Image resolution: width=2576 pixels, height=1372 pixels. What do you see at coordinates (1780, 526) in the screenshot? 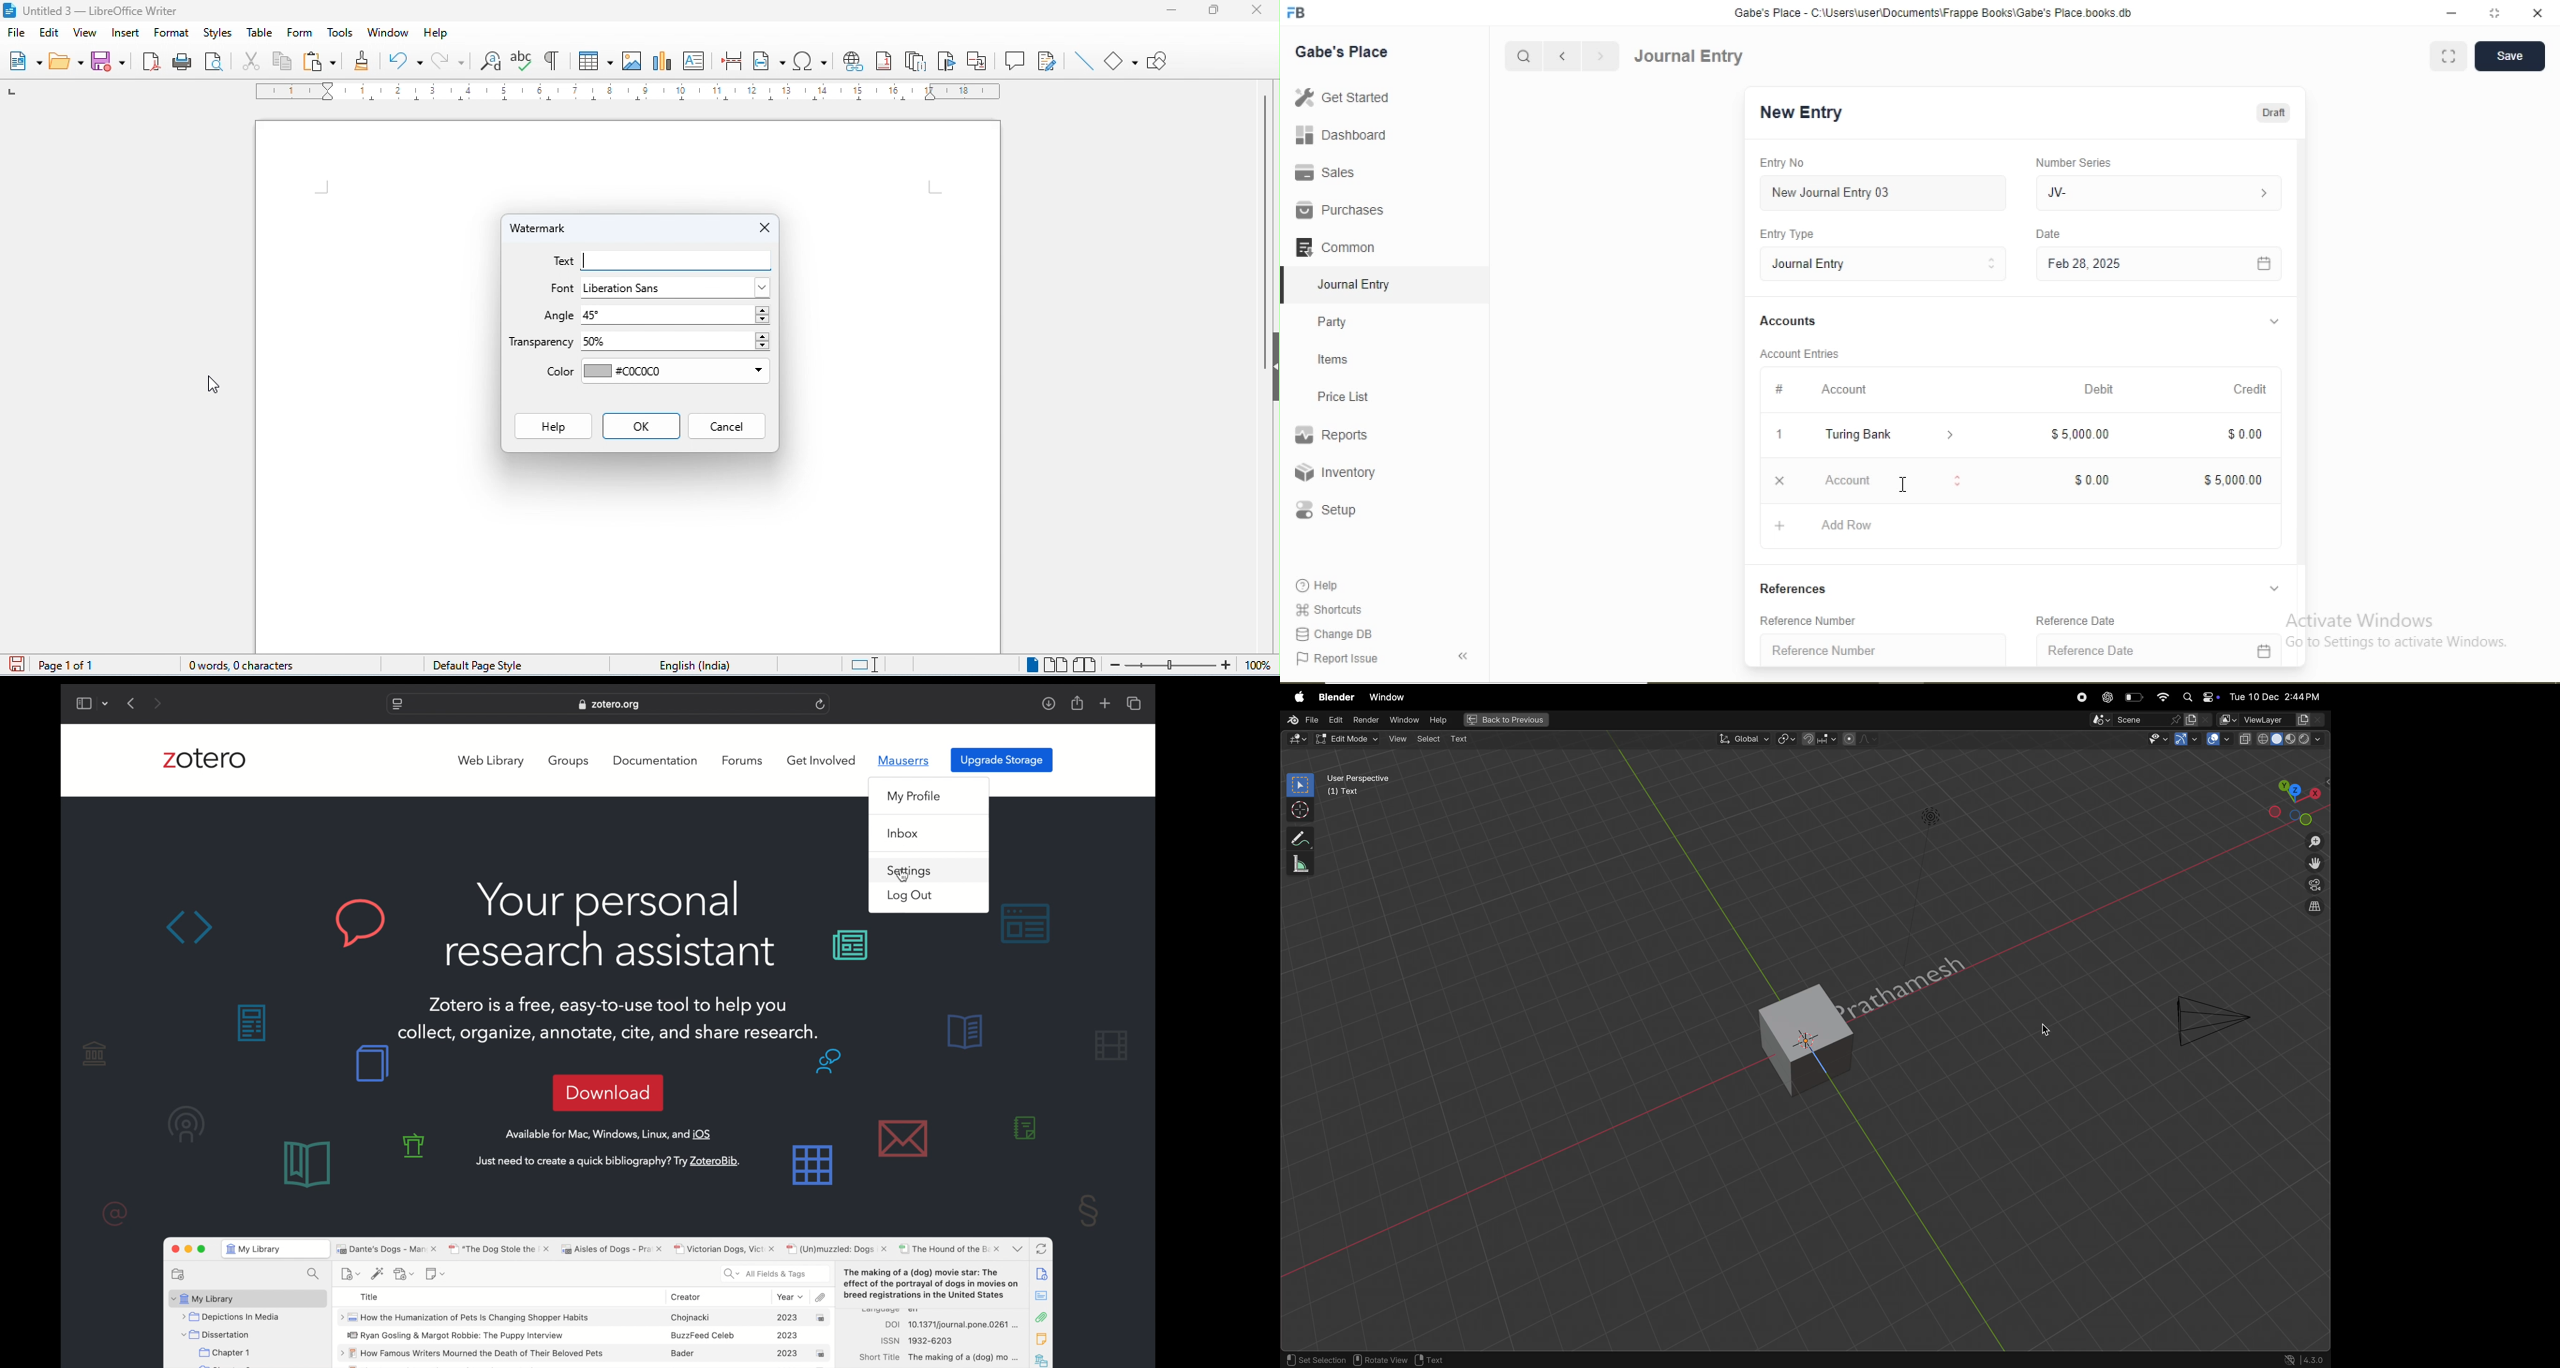
I see `Add` at bounding box center [1780, 526].